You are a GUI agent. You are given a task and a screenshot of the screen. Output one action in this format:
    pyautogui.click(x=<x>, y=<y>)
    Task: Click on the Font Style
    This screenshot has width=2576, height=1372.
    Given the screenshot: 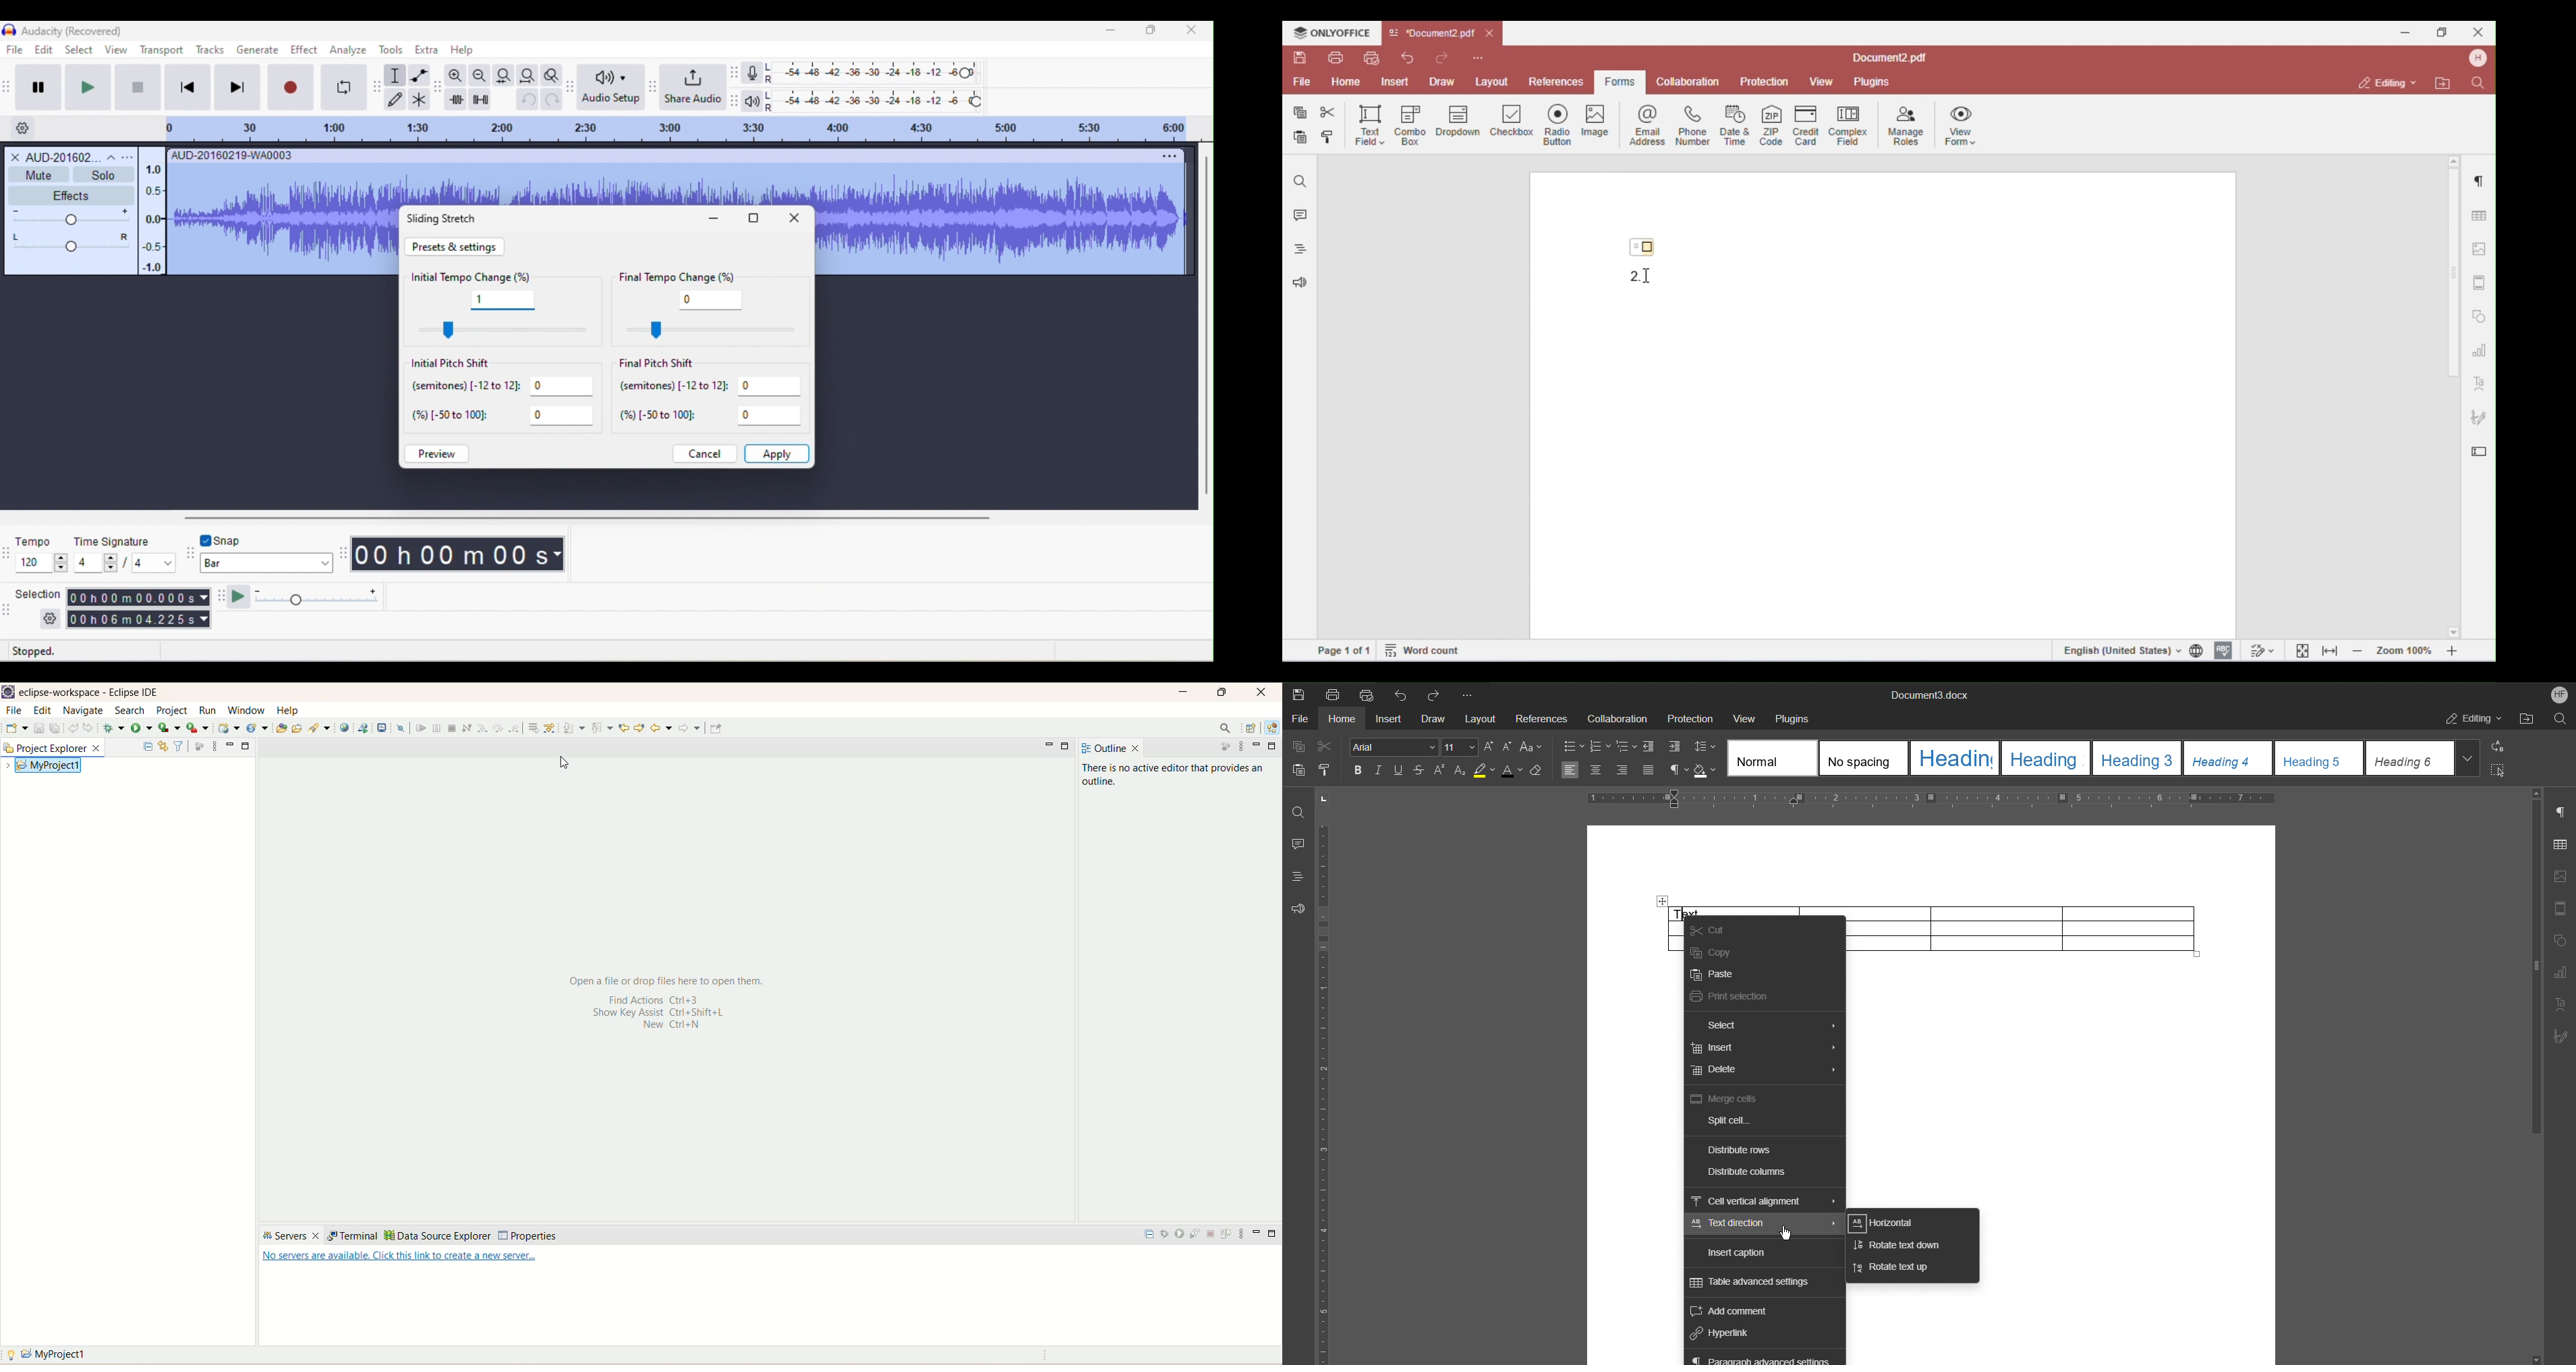 What is the action you would take?
    pyautogui.click(x=1395, y=747)
    